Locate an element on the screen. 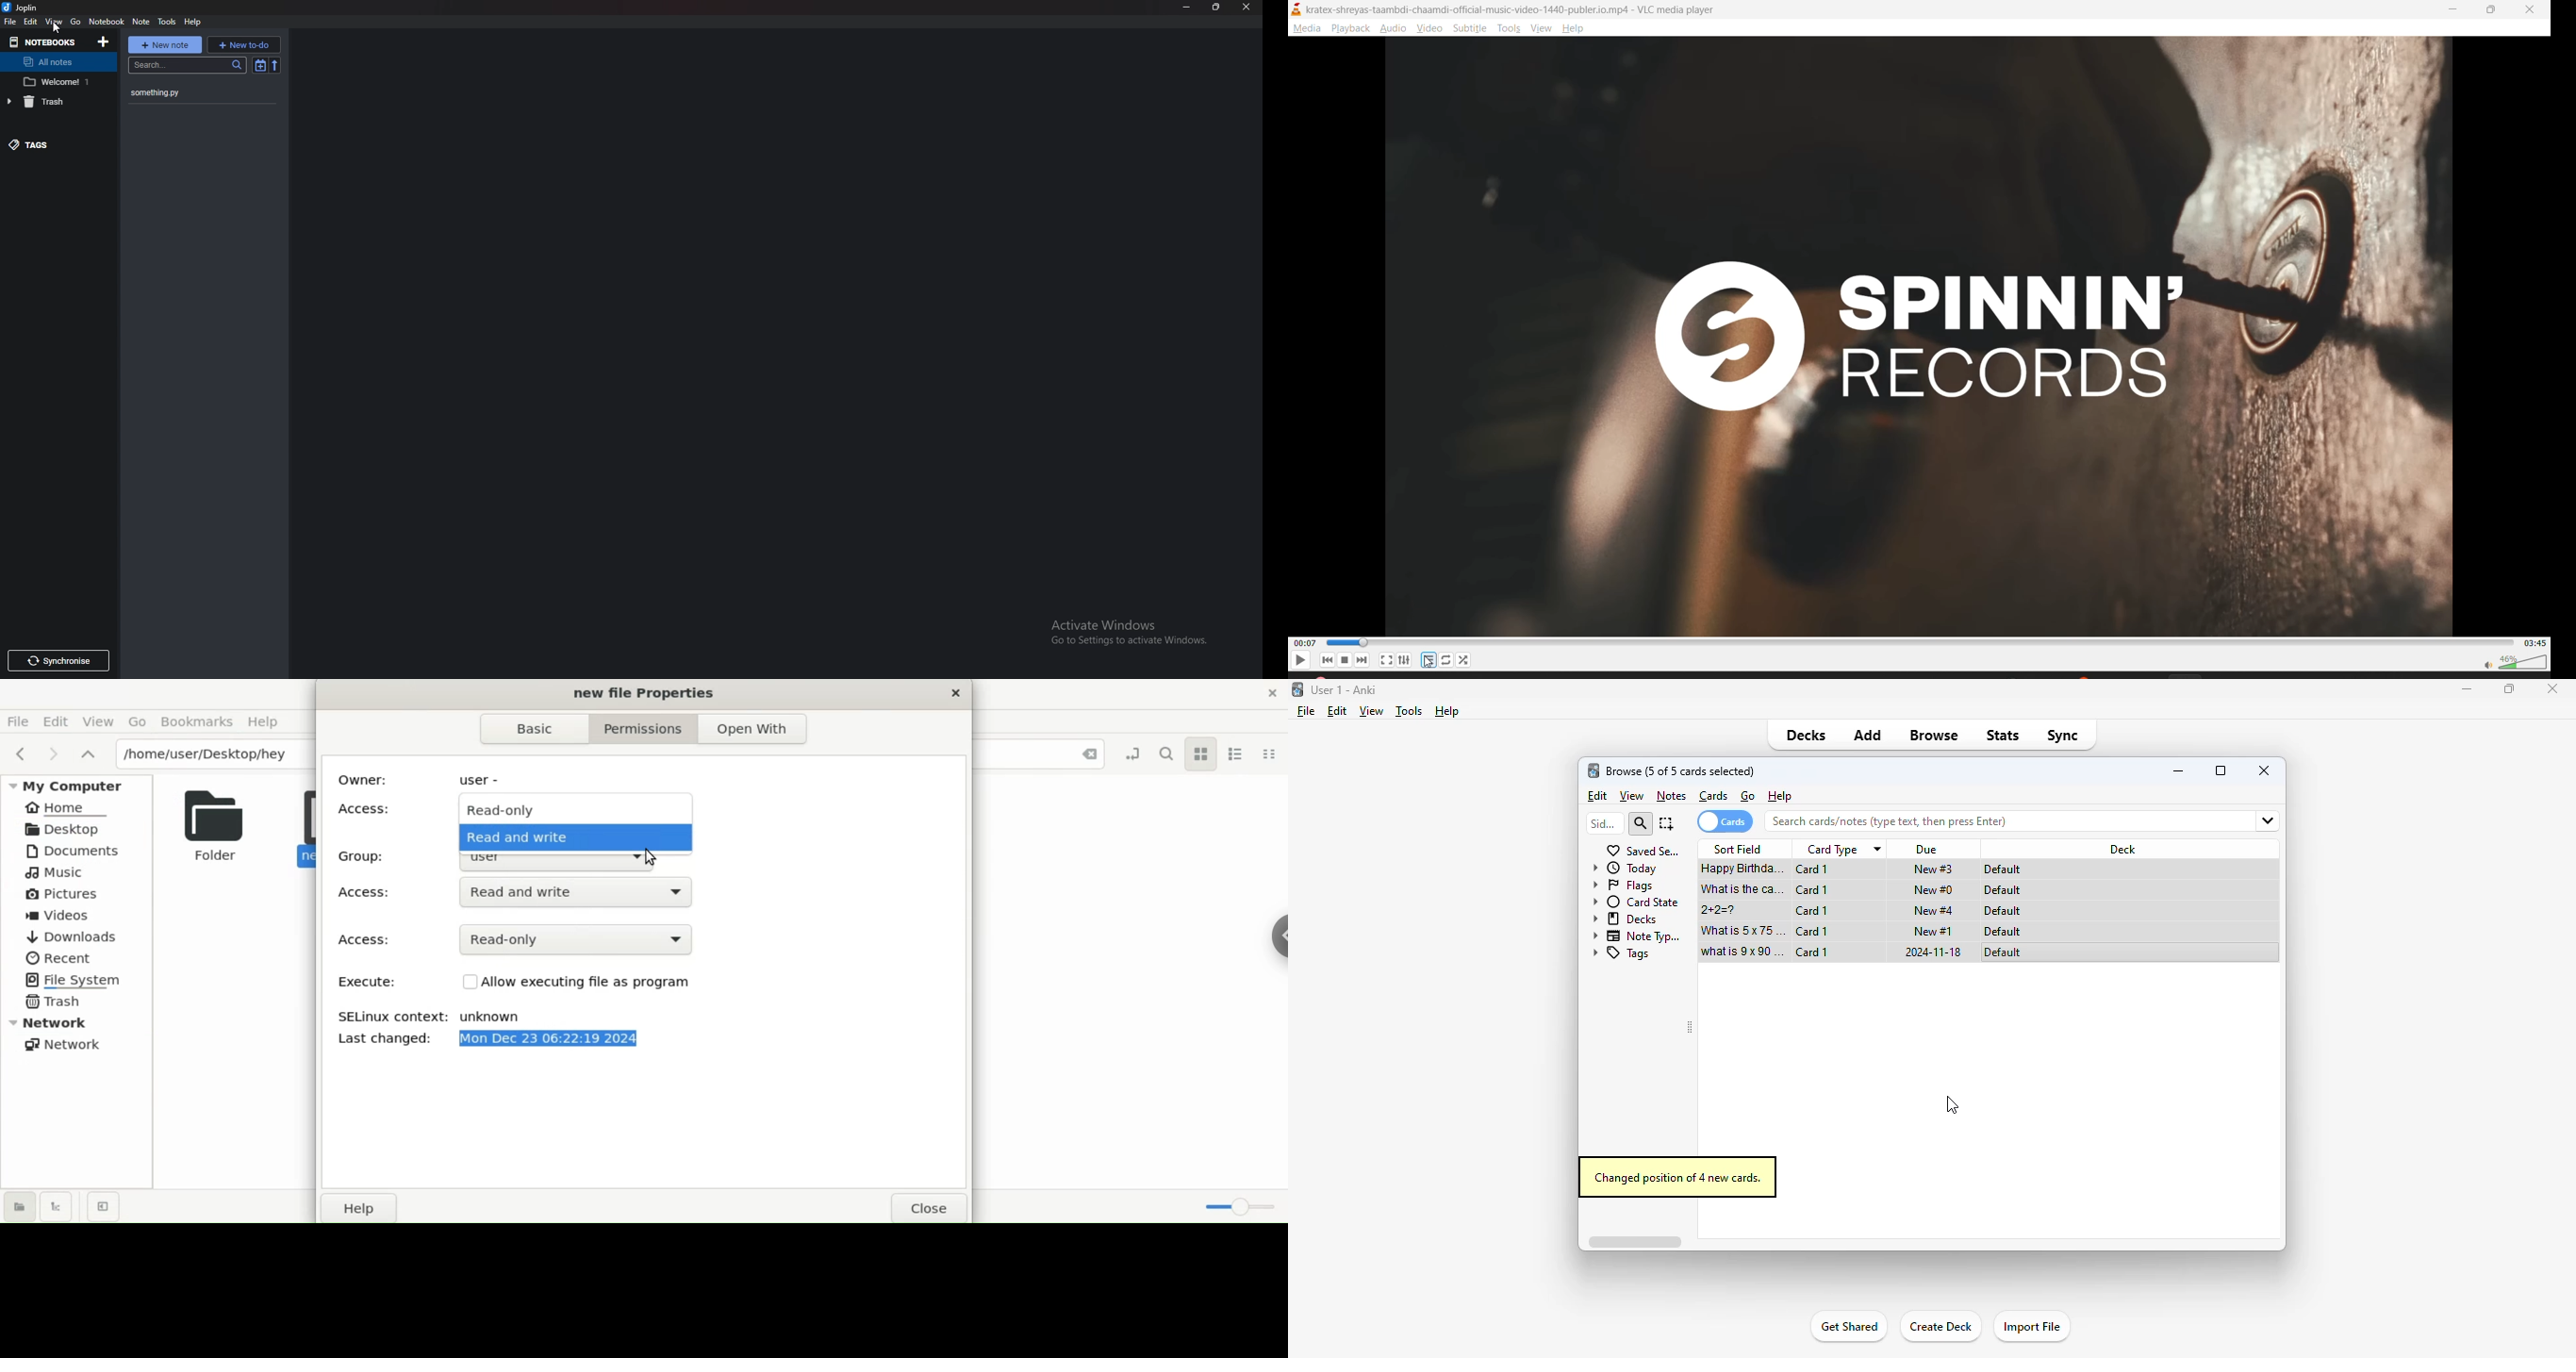  next is located at coordinates (1364, 661).